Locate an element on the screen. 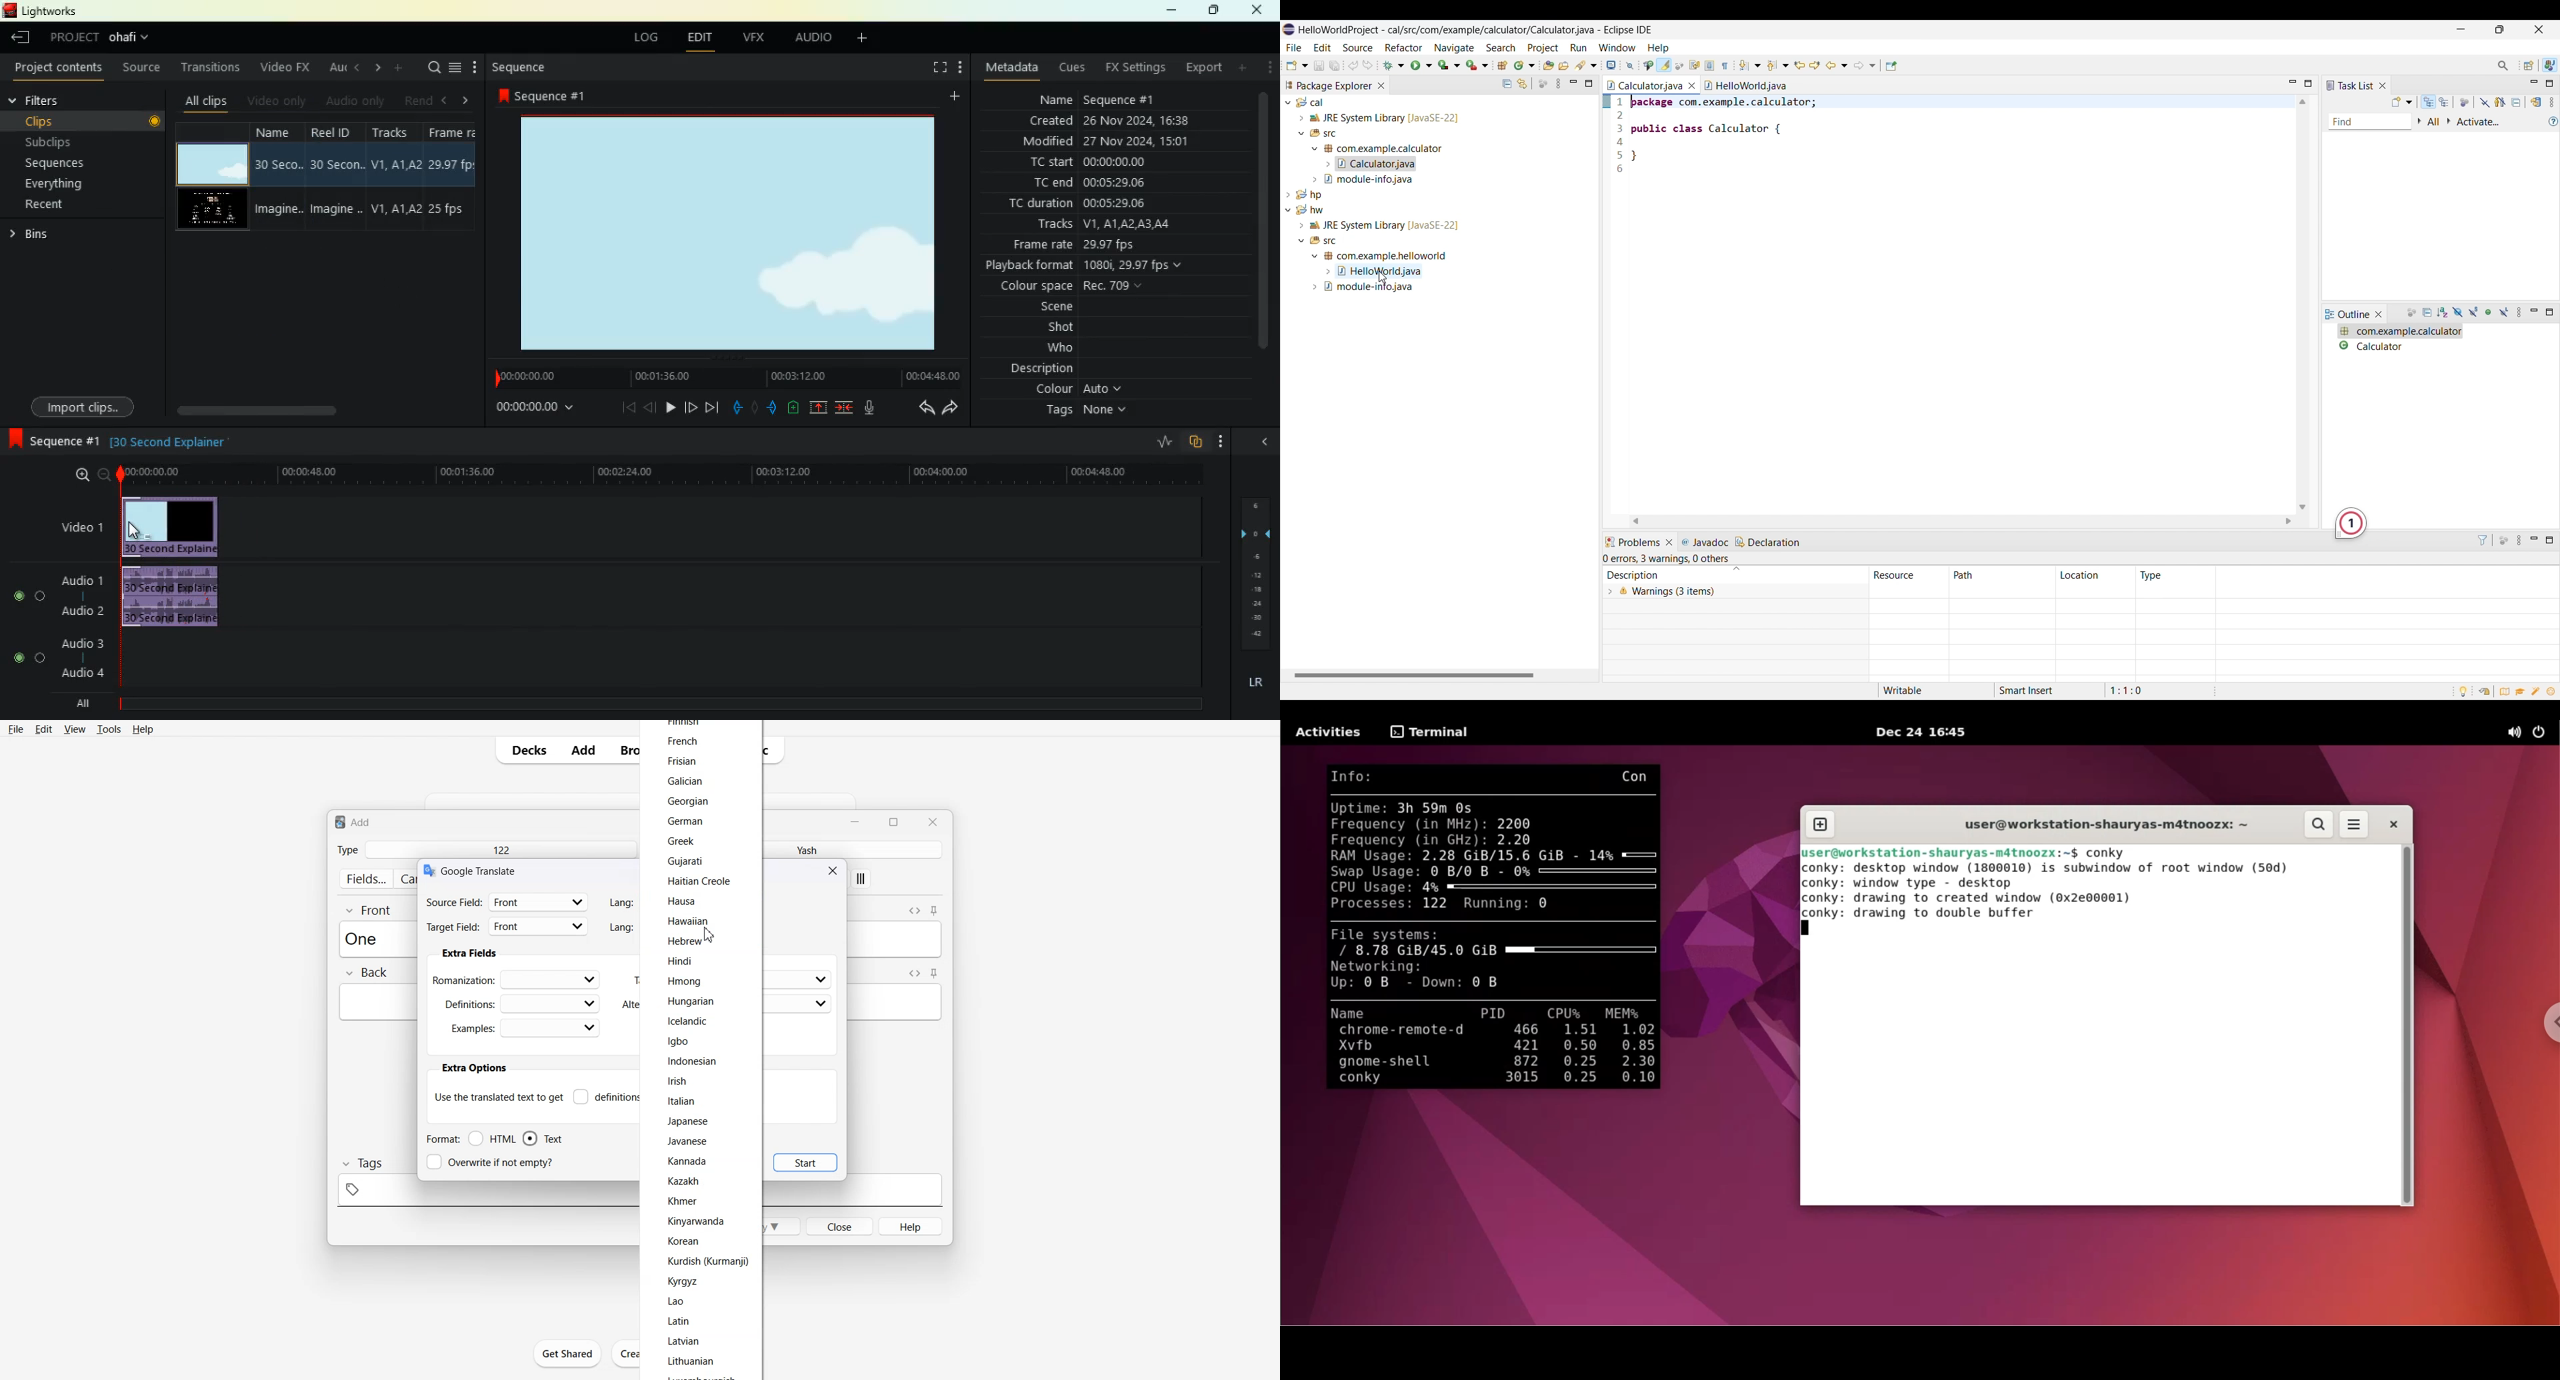 This screenshot has height=1400, width=2576. Yash is located at coordinates (803, 849).